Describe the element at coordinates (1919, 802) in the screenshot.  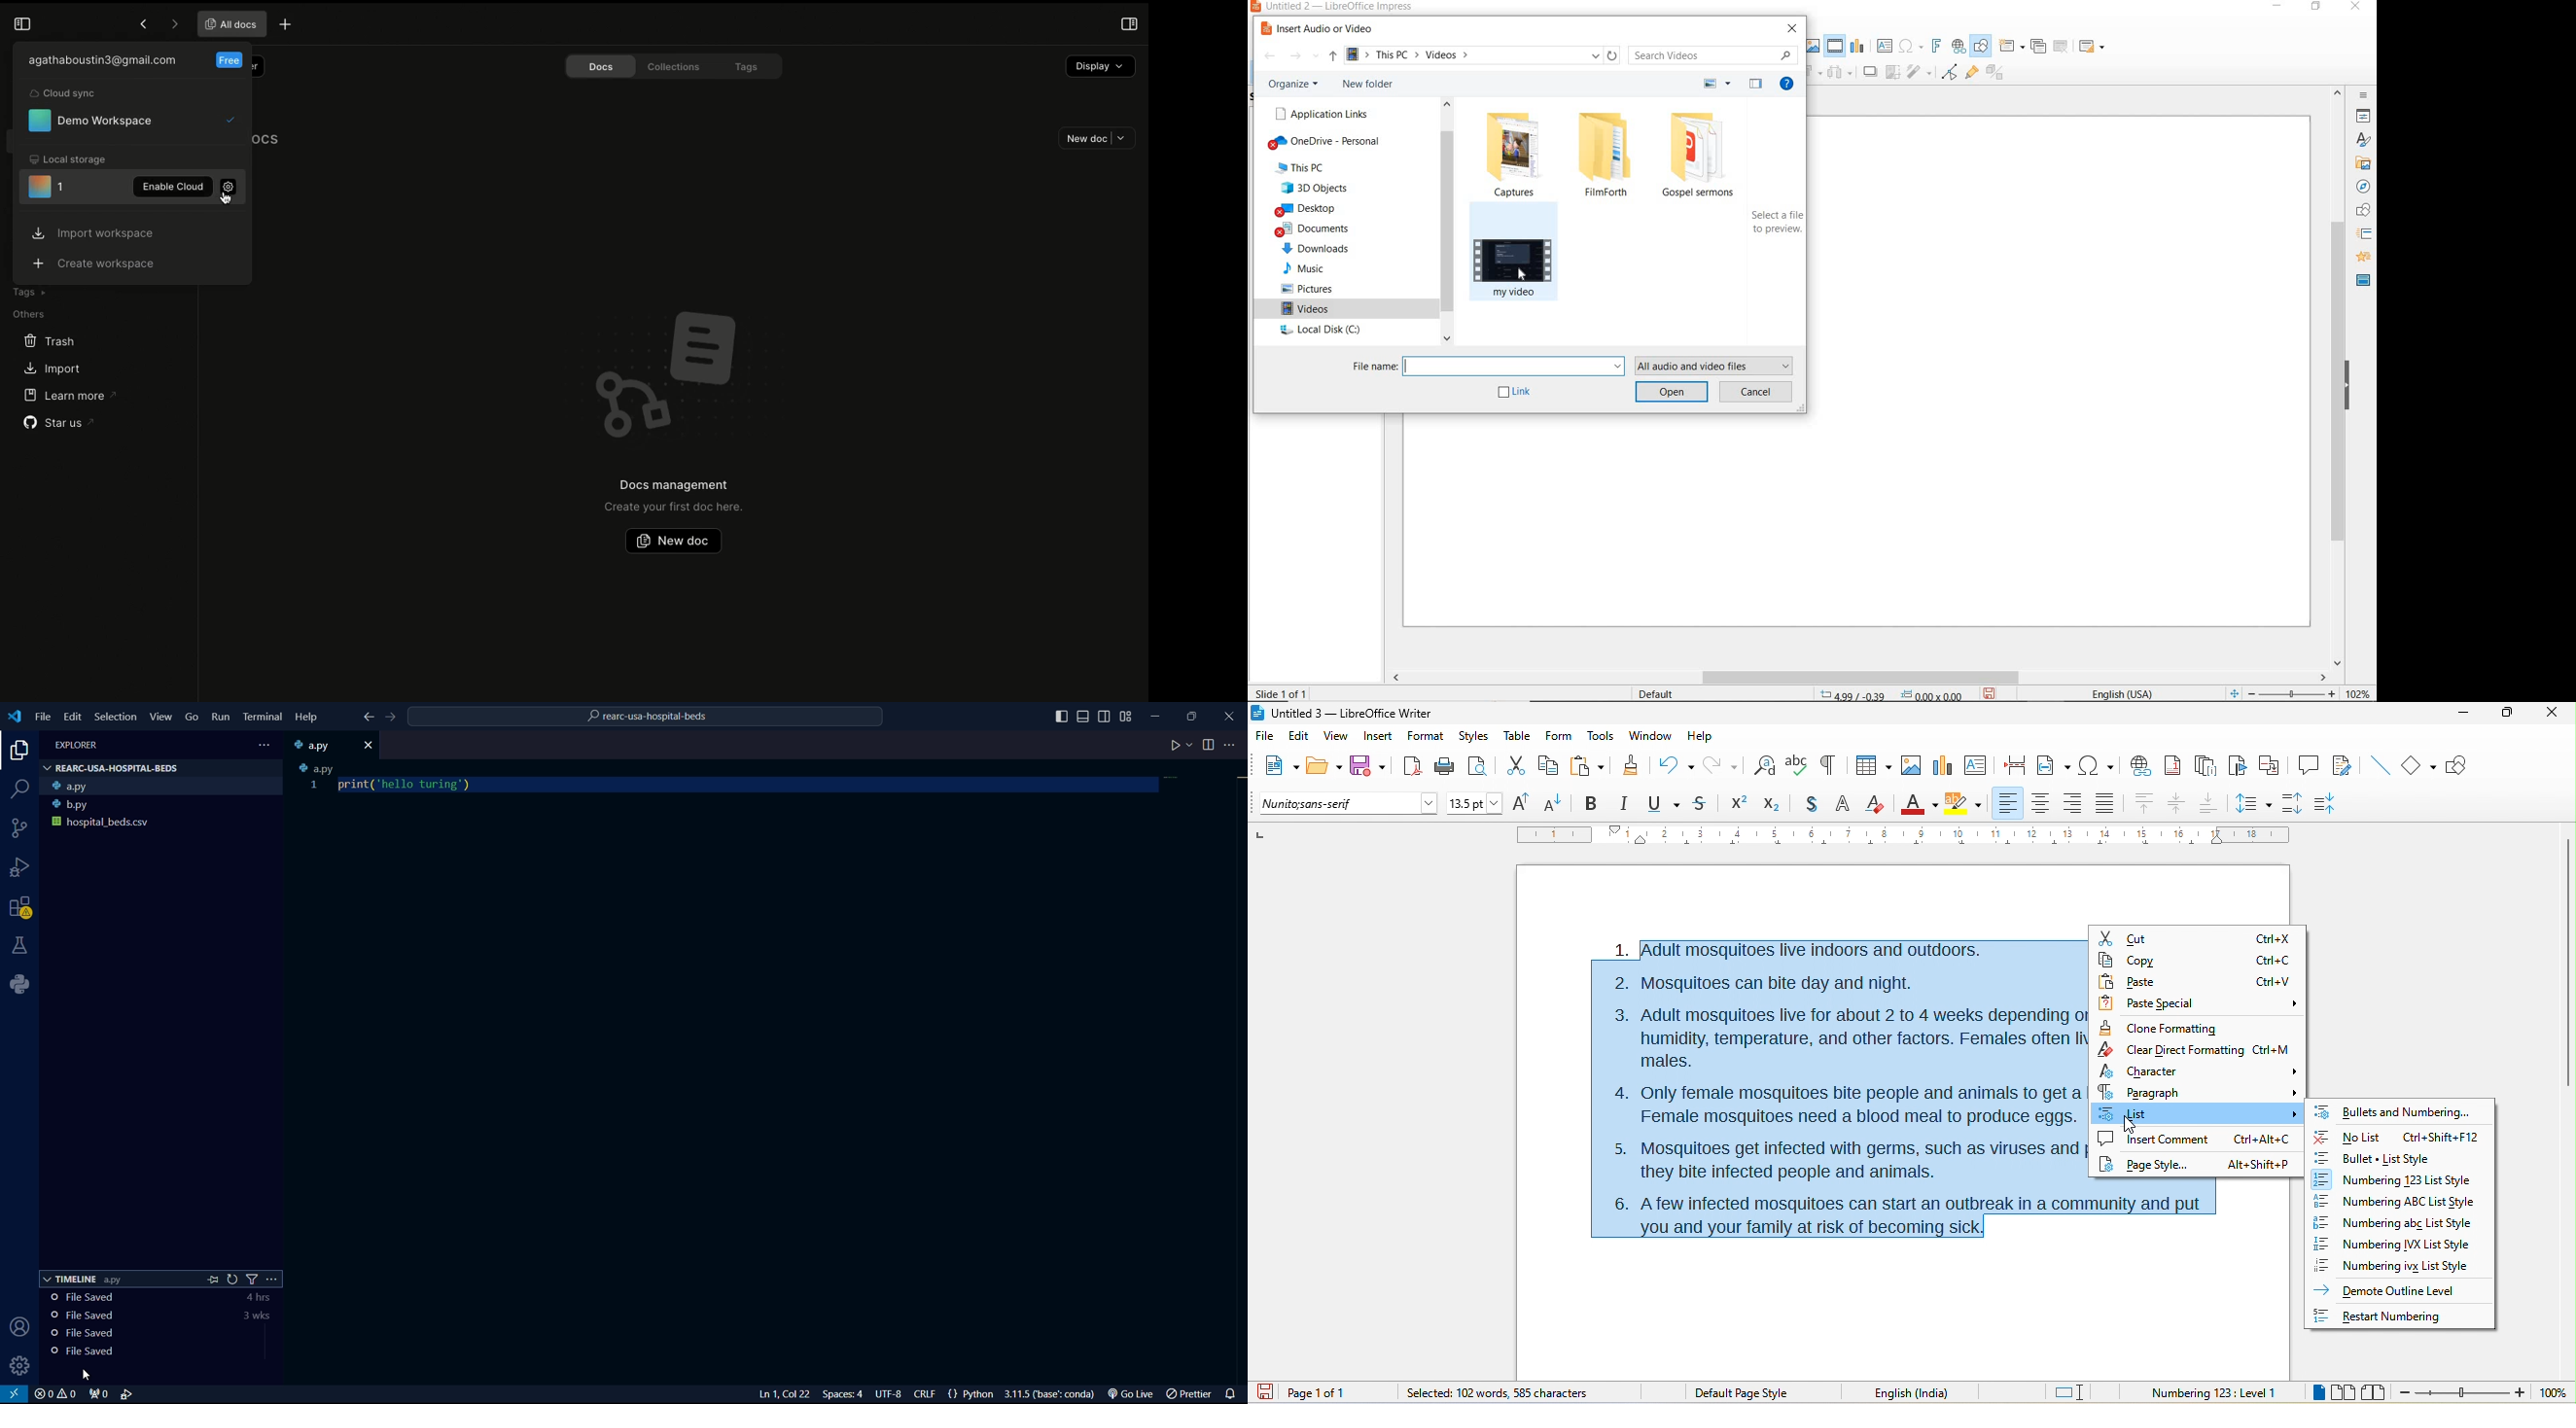
I see `font color` at that location.